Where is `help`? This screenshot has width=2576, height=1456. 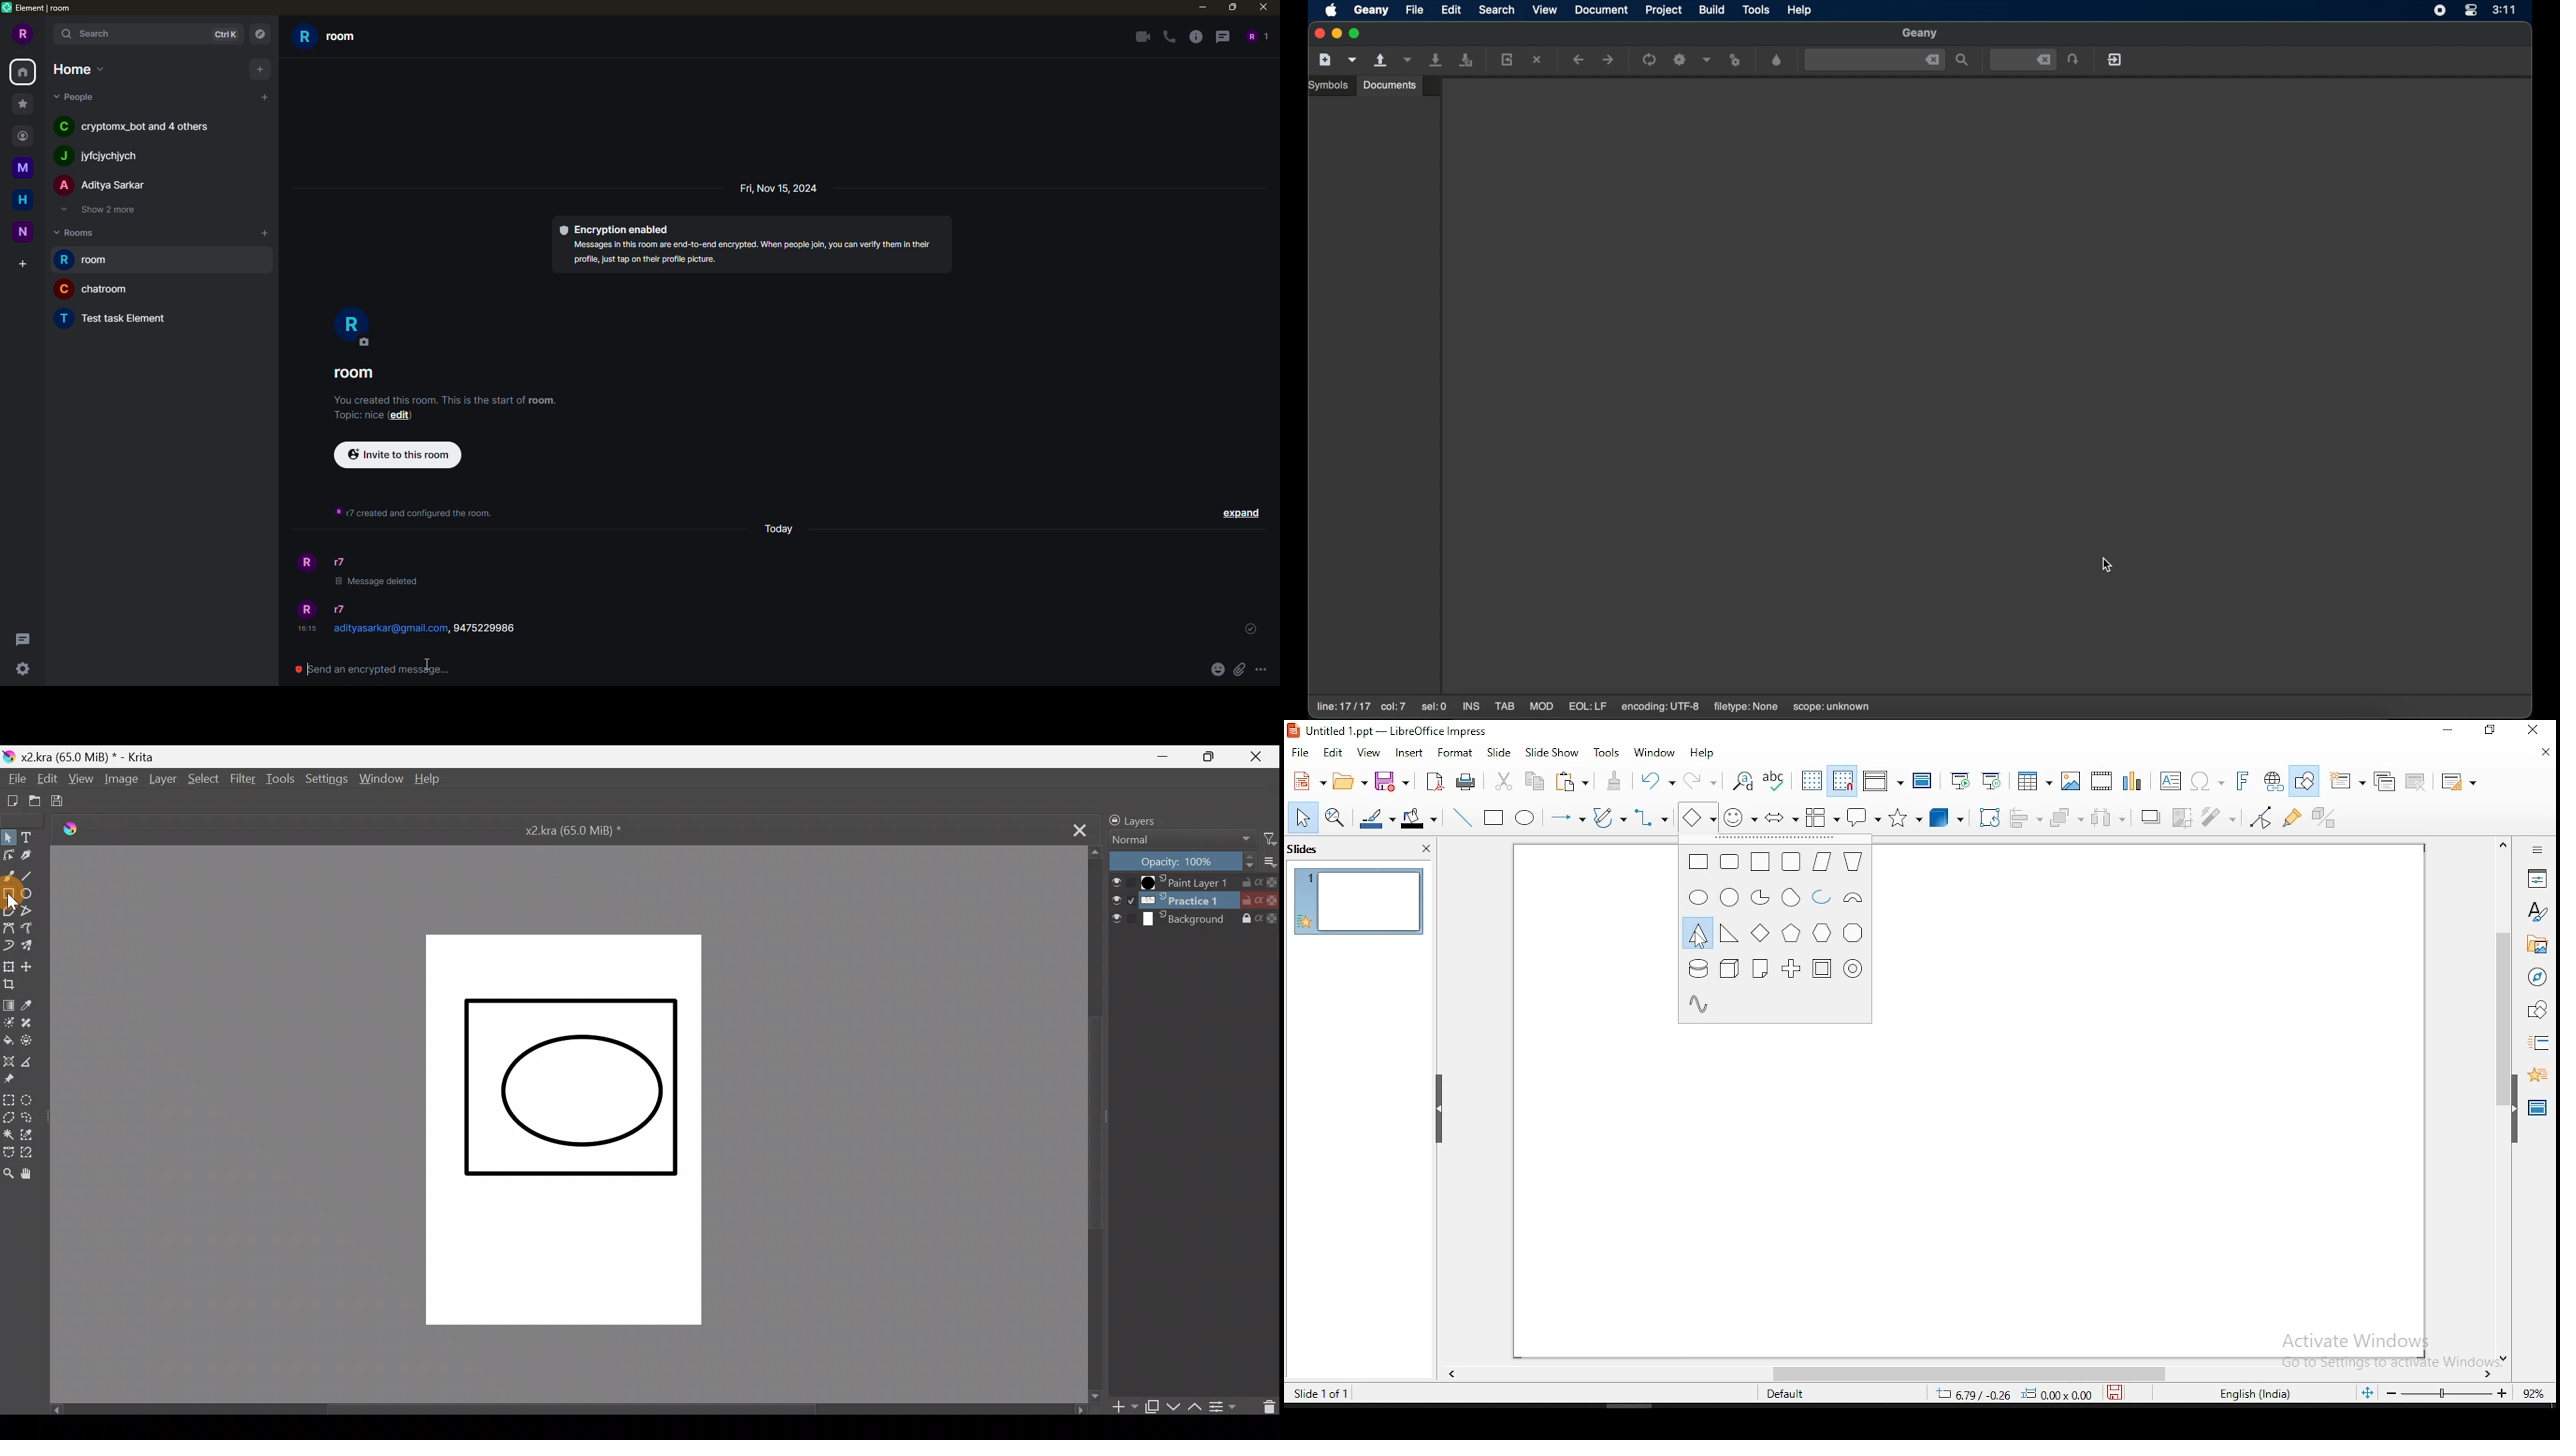
help is located at coordinates (1707, 753).